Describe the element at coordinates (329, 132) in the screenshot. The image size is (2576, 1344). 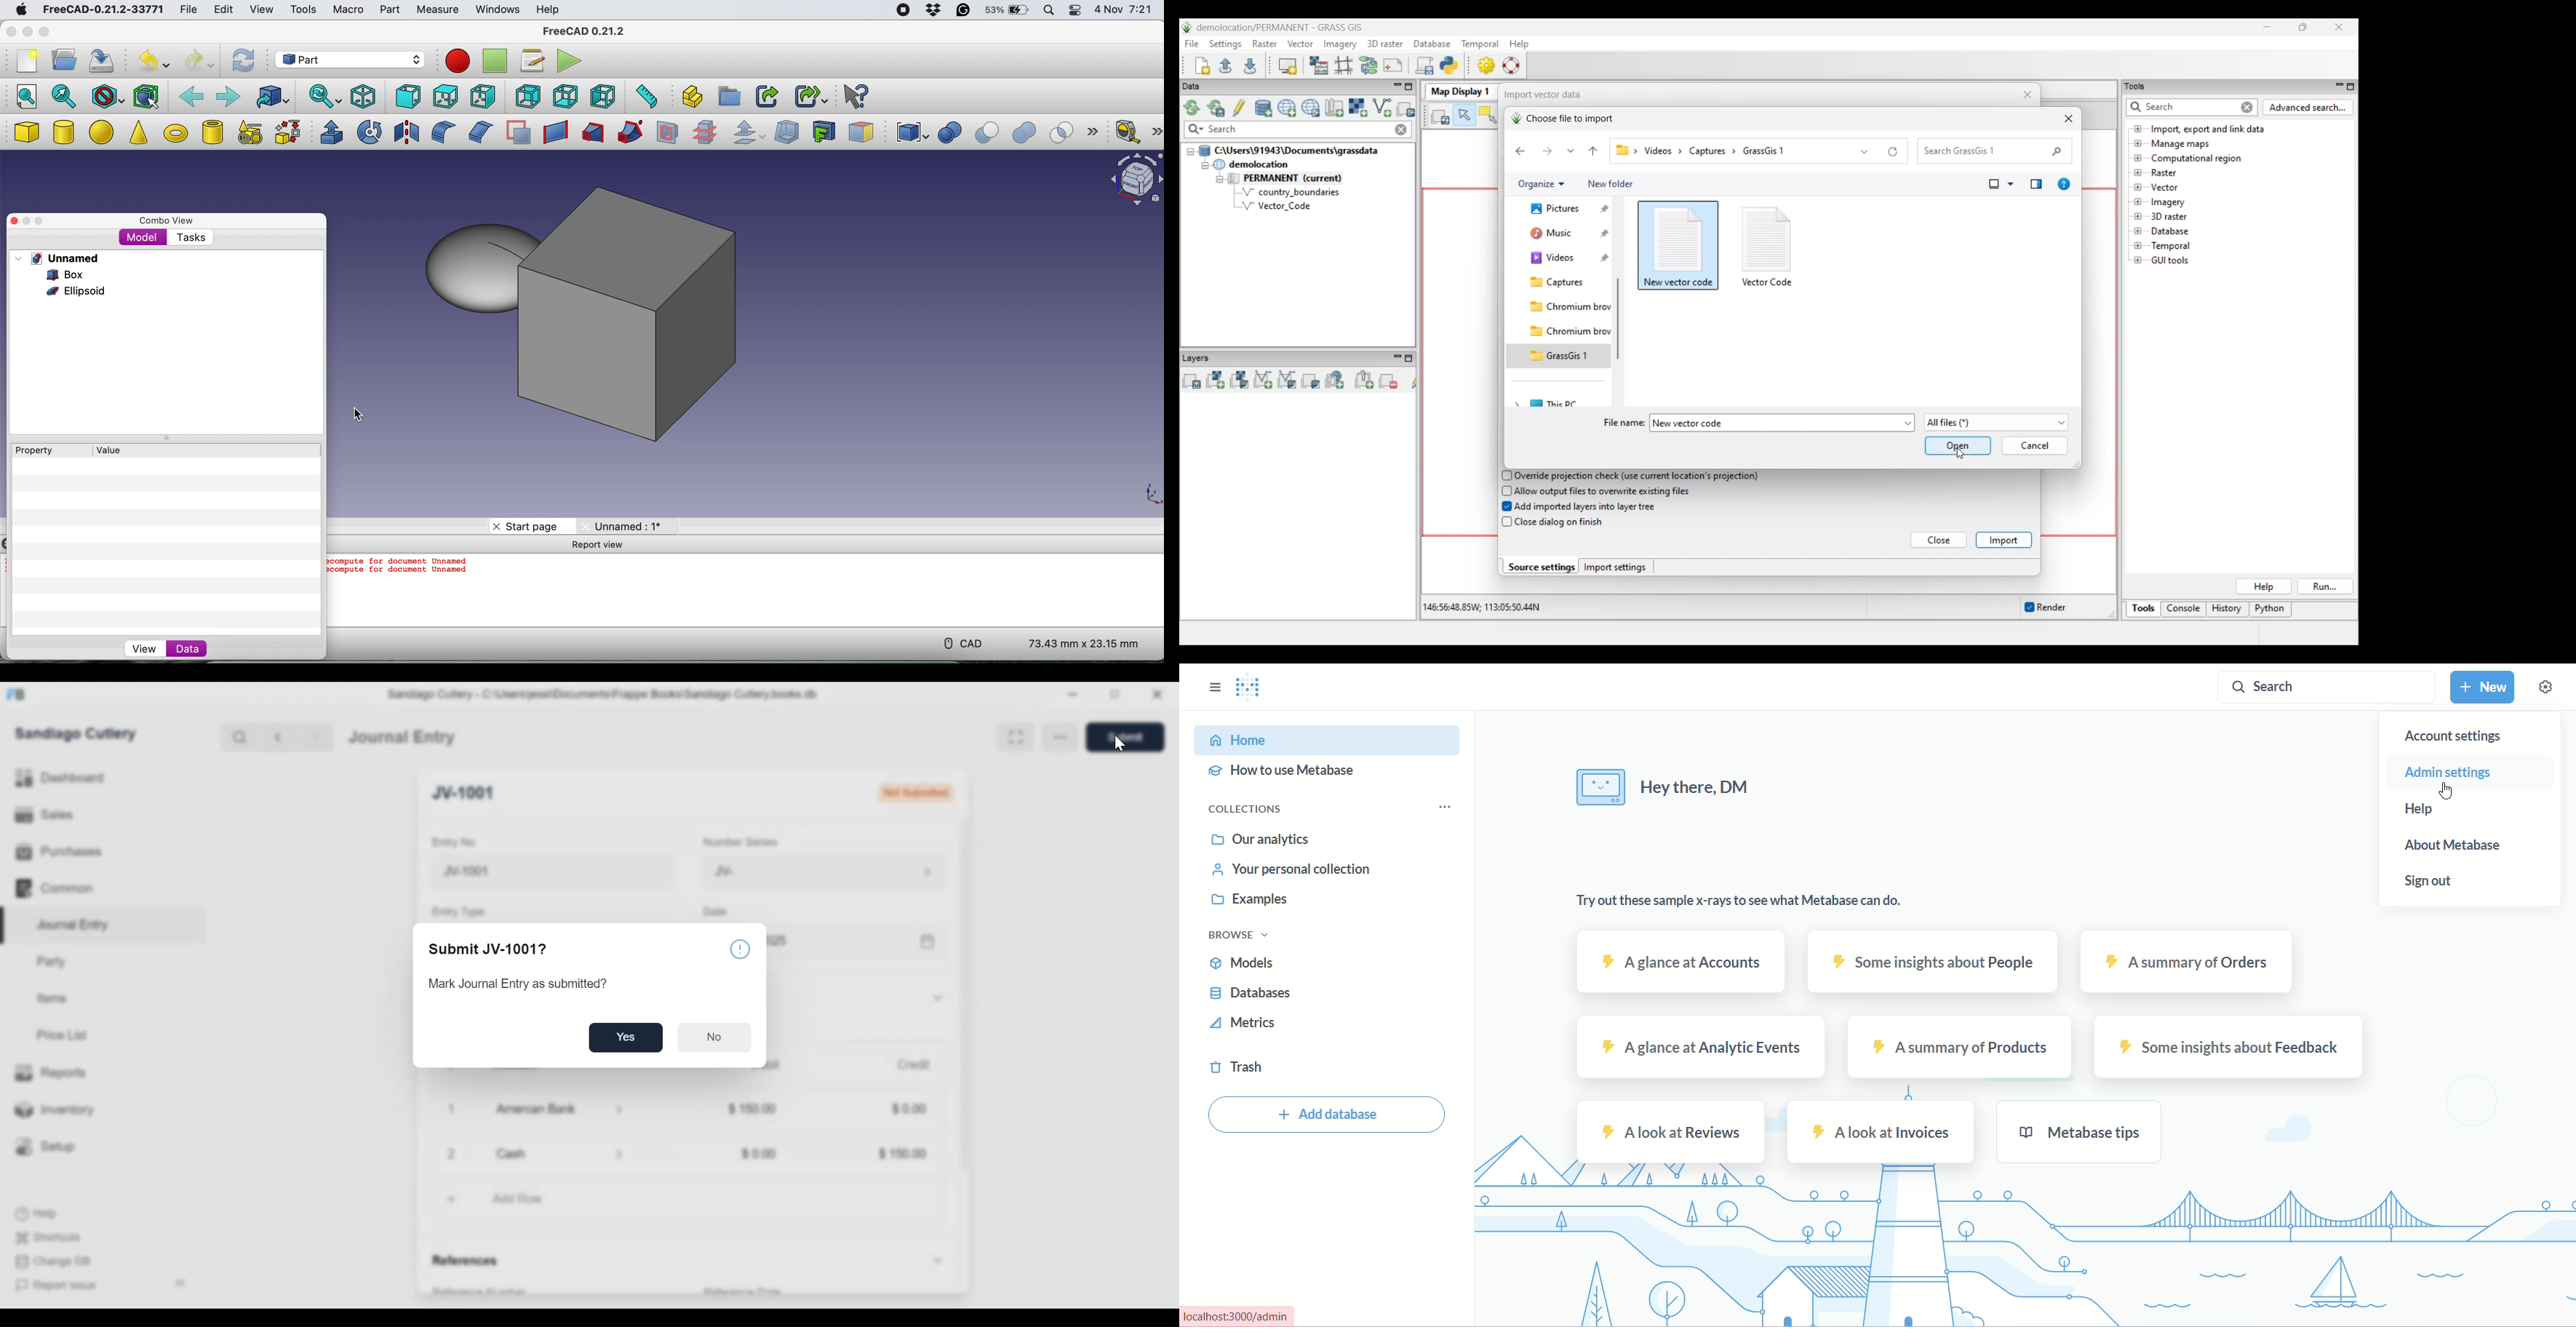
I see `extrude` at that location.